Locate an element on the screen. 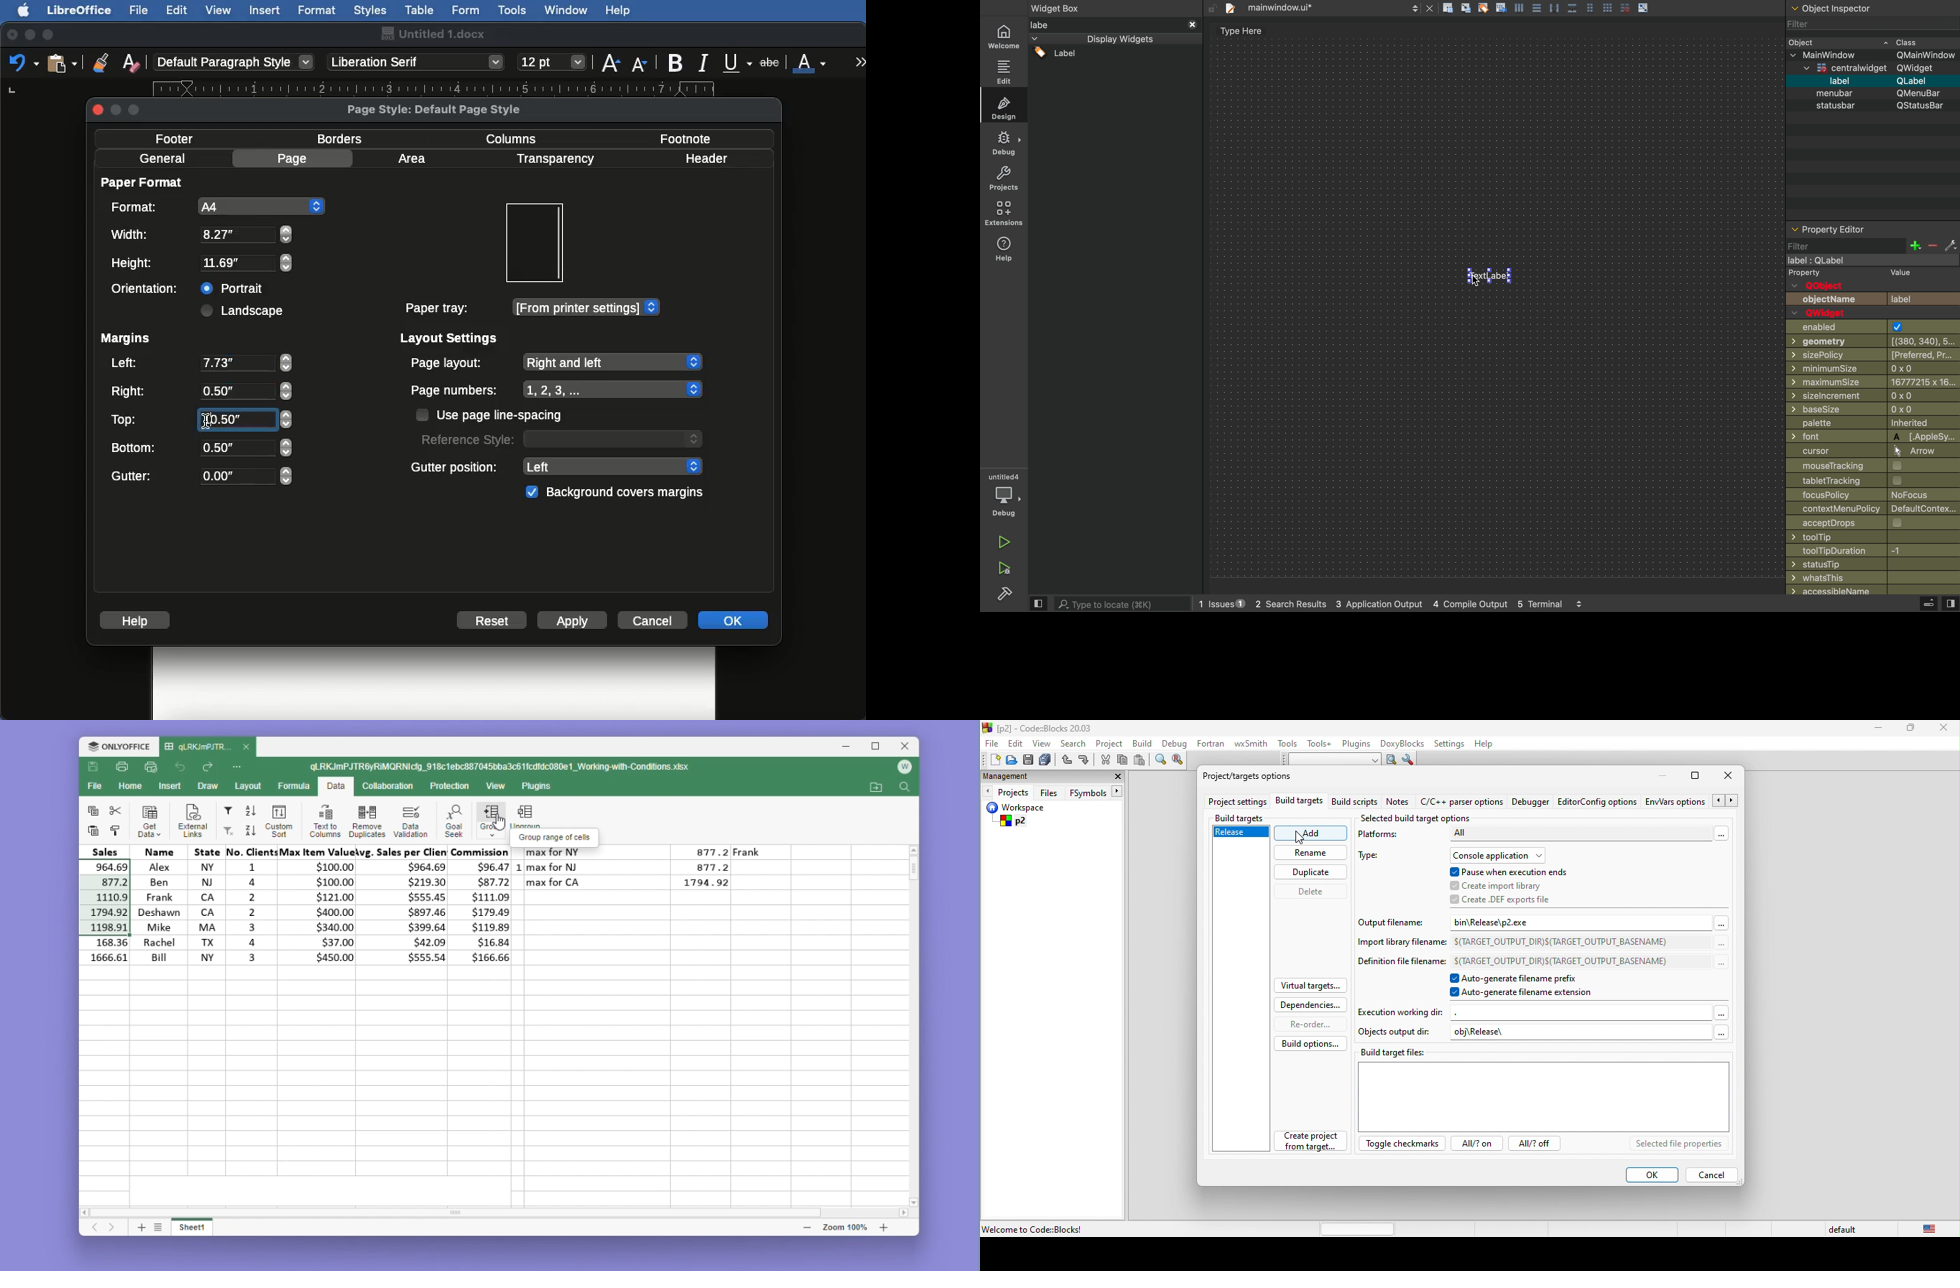 The width and height of the screenshot is (1960, 1288). copy is located at coordinates (93, 810).